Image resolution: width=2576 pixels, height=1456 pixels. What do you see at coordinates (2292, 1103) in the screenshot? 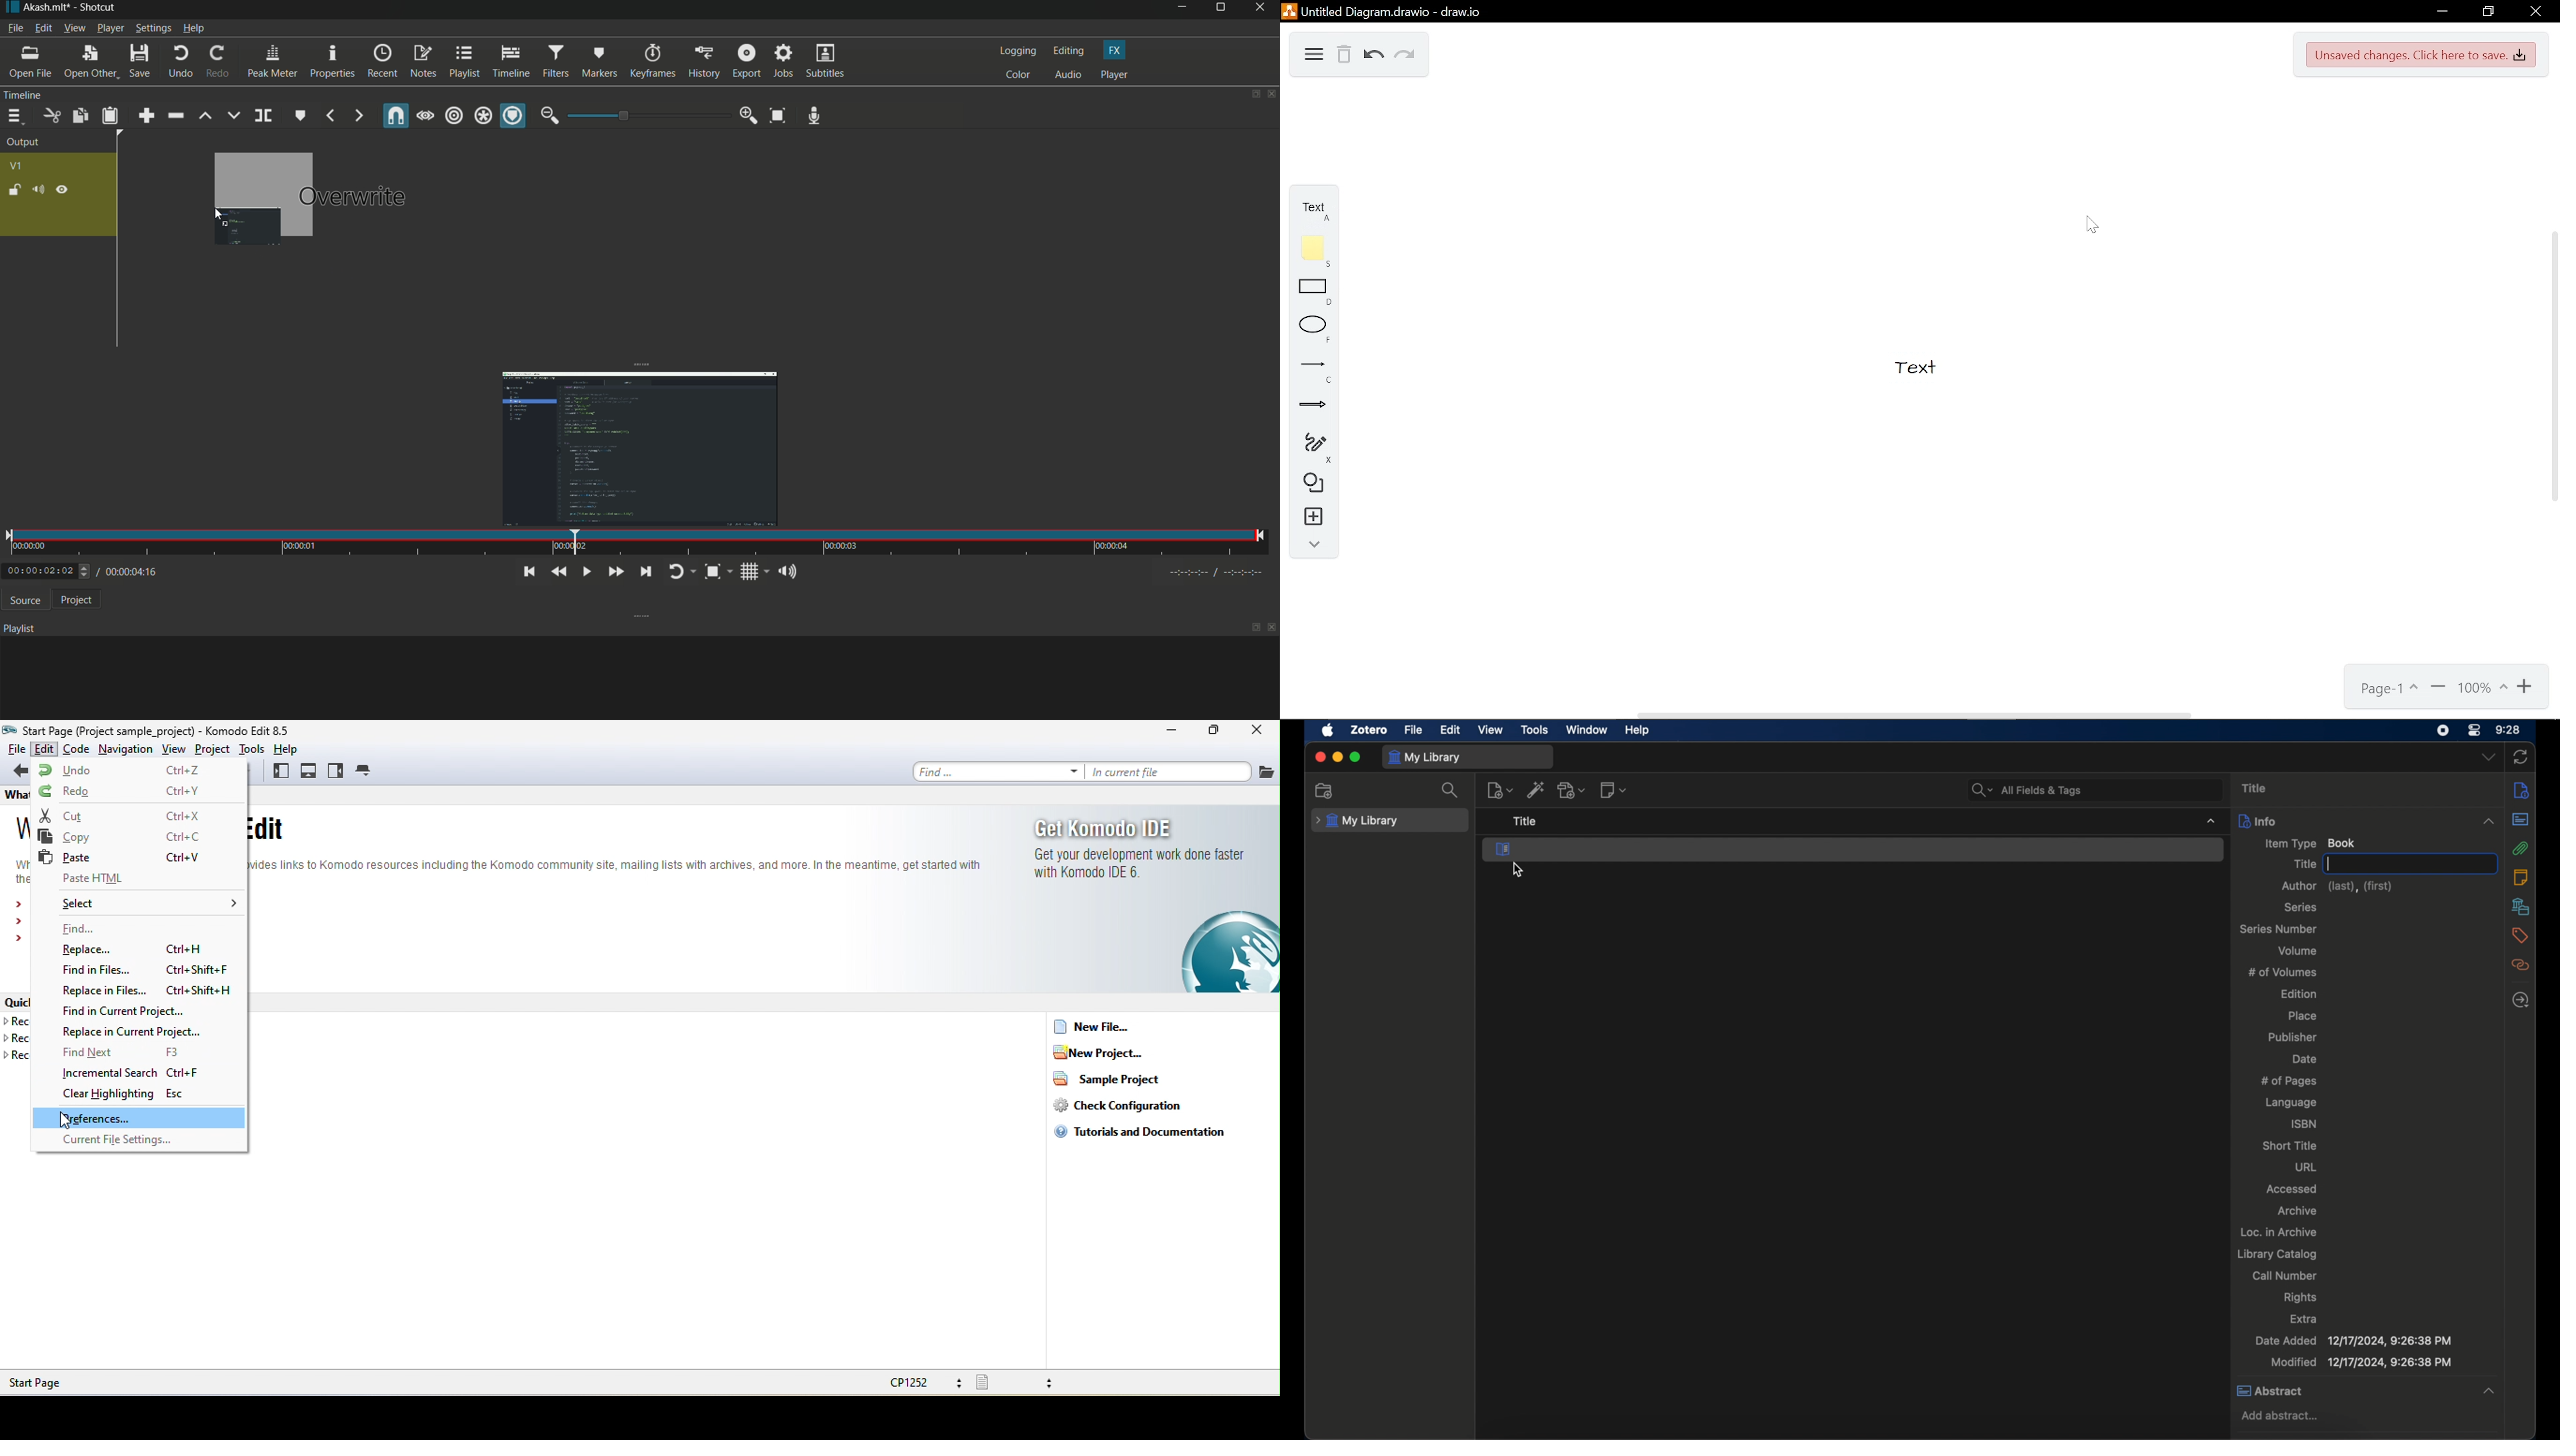
I see `language` at bounding box center [2292, 1103].